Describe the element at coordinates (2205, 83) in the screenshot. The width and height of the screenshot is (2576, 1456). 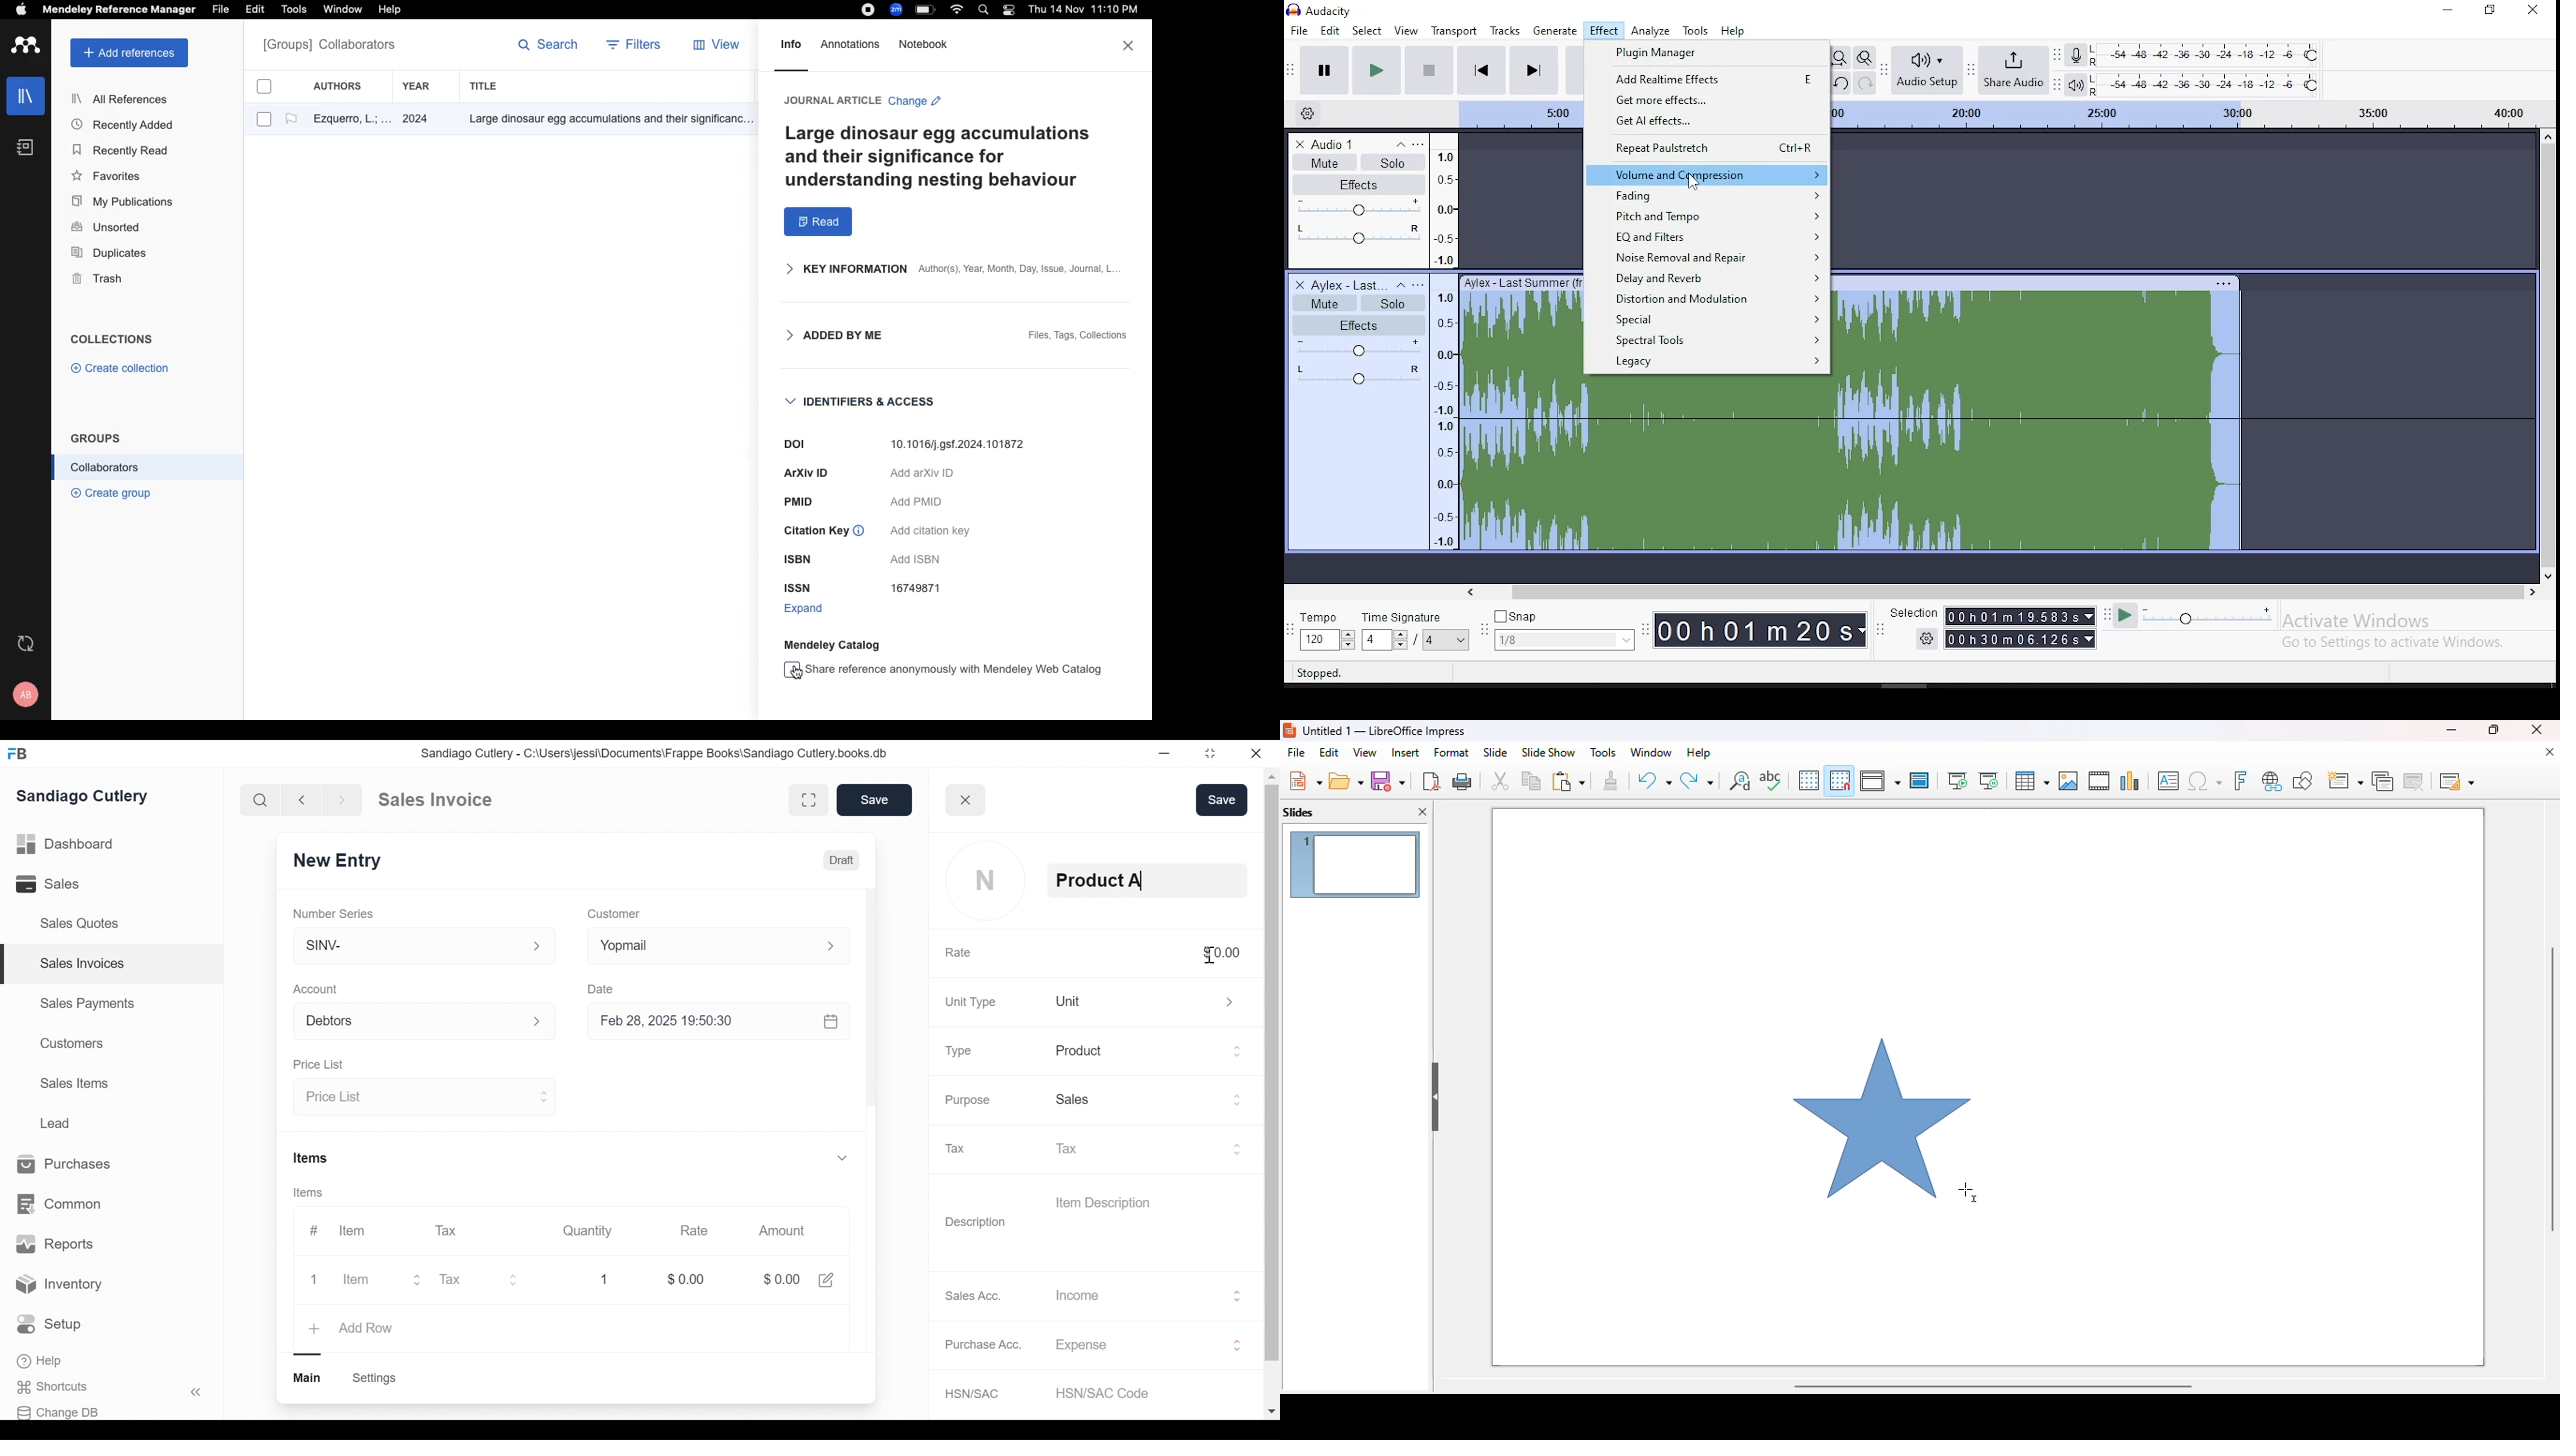
I see `playback level` at that location.